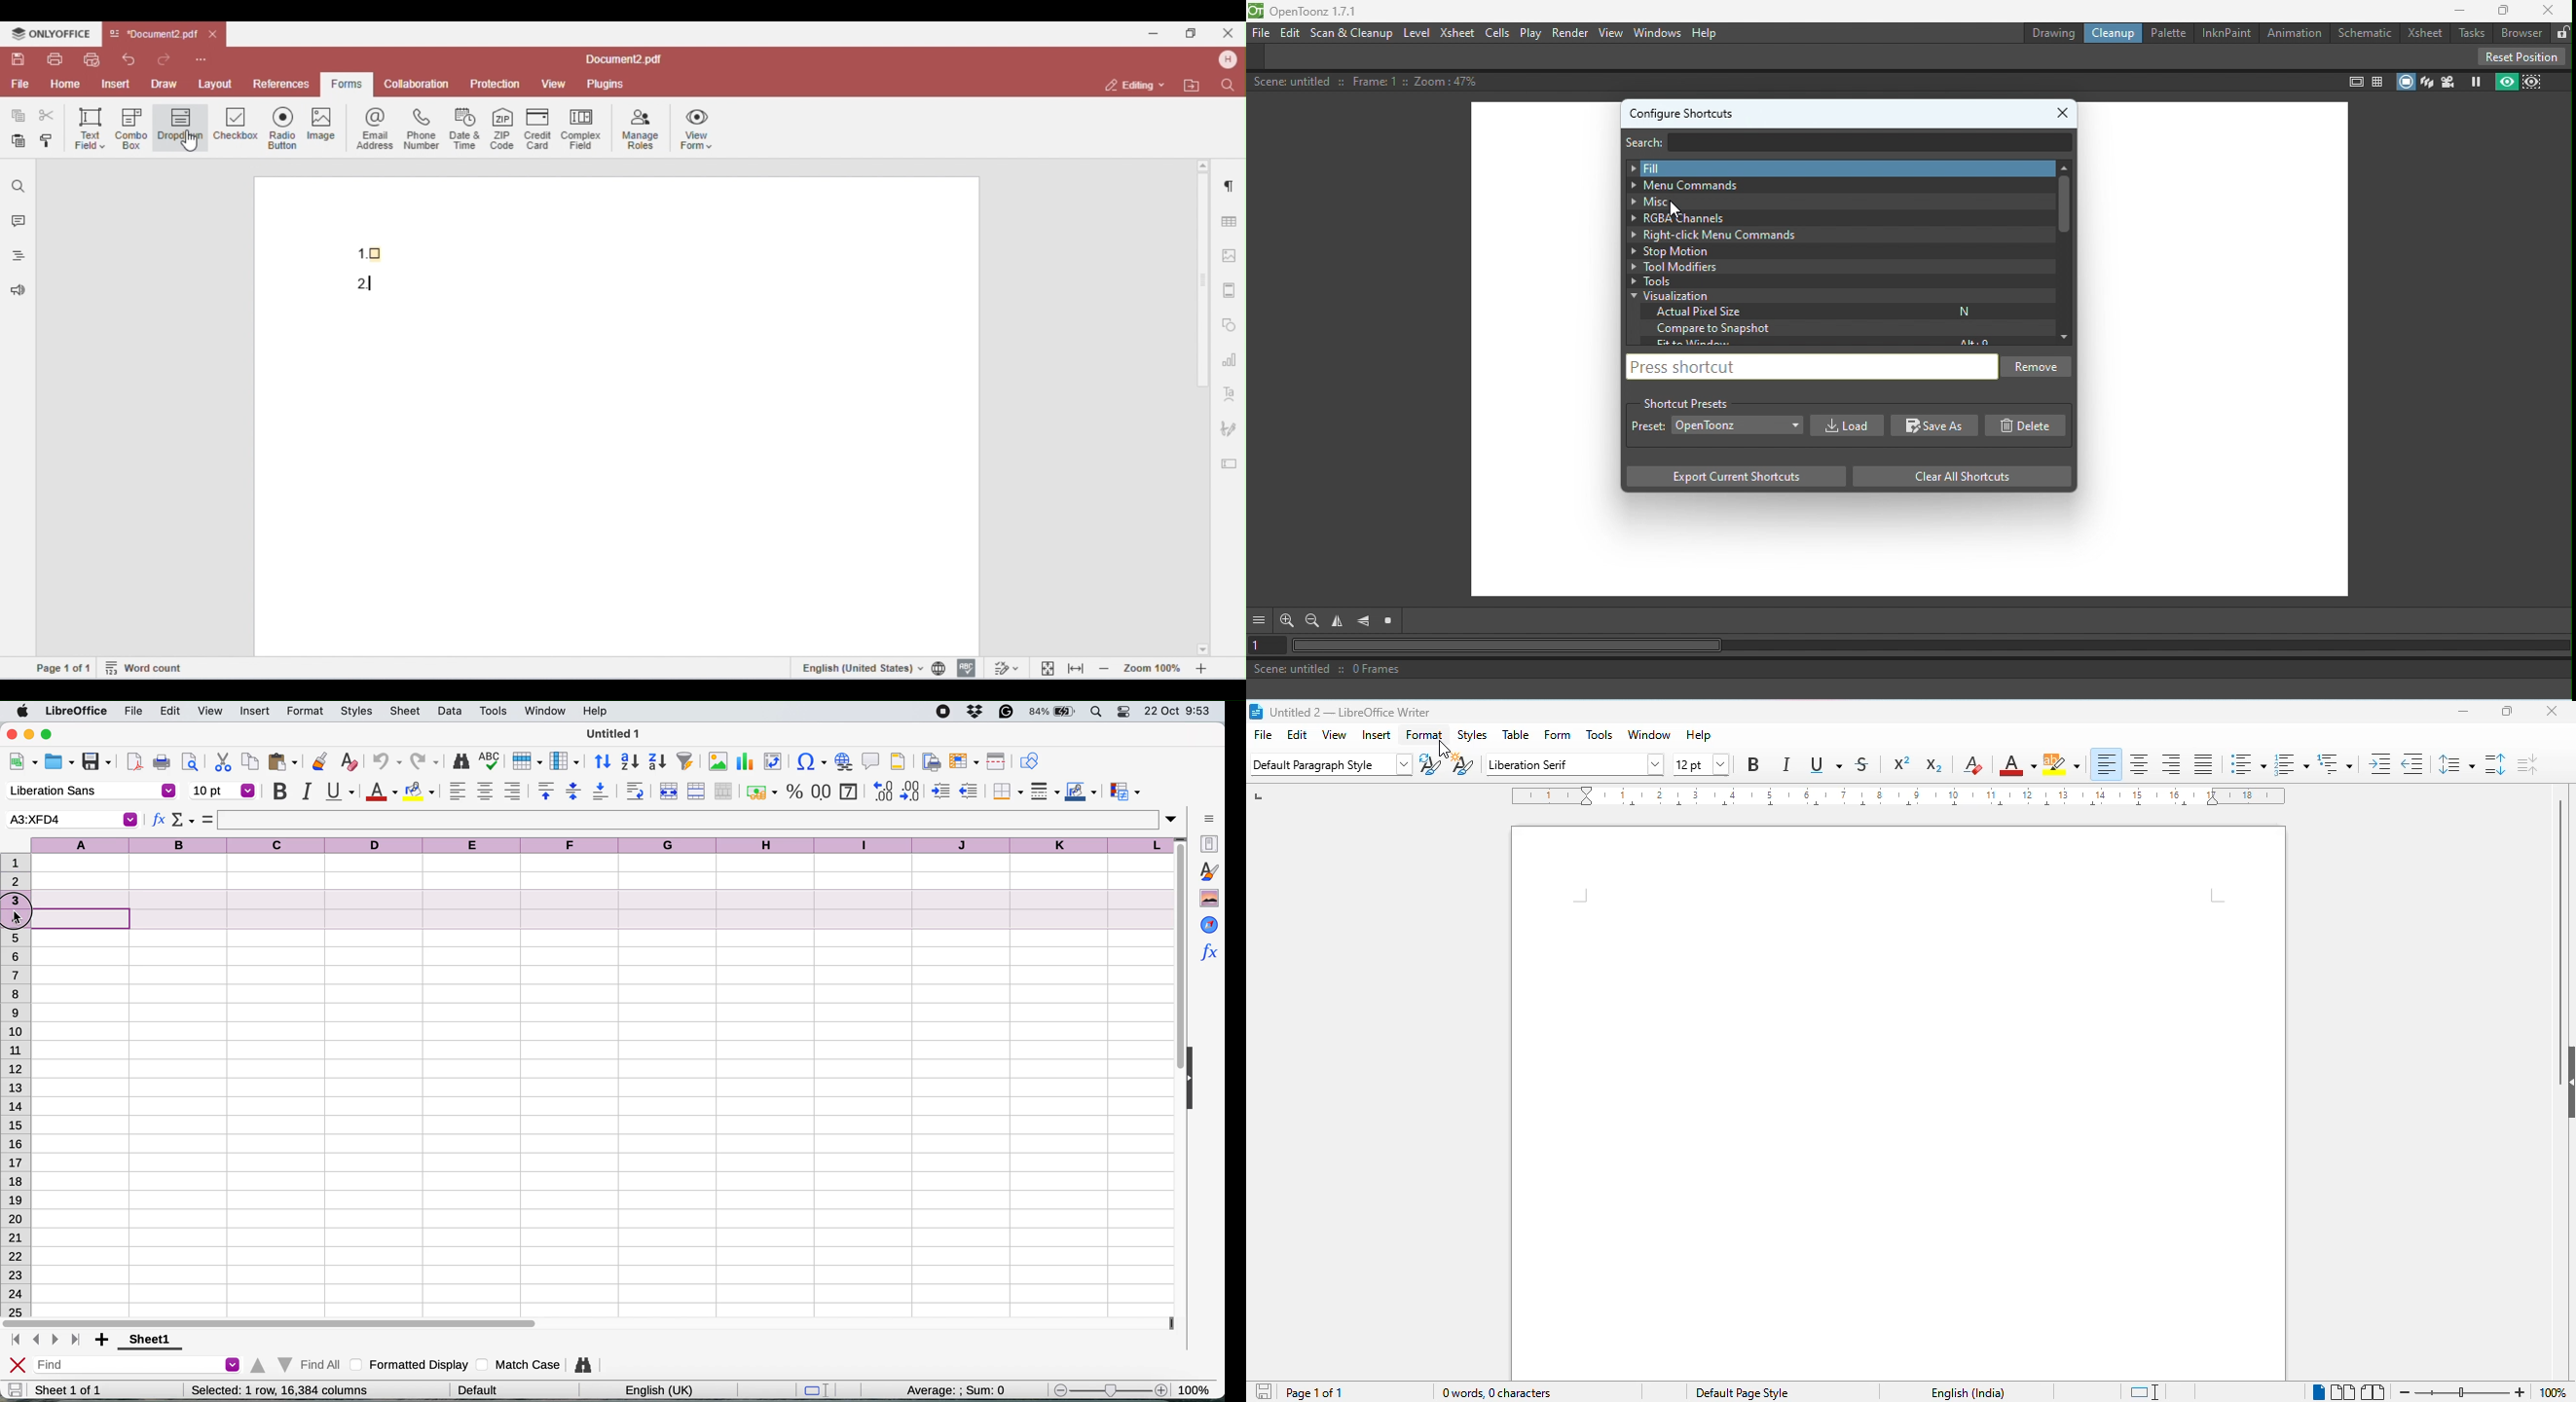 The height and width of the screenshot is (1428, 2576). Describe the element at coordinates (223, 790) in the screenshot. I see `font size` at that location.